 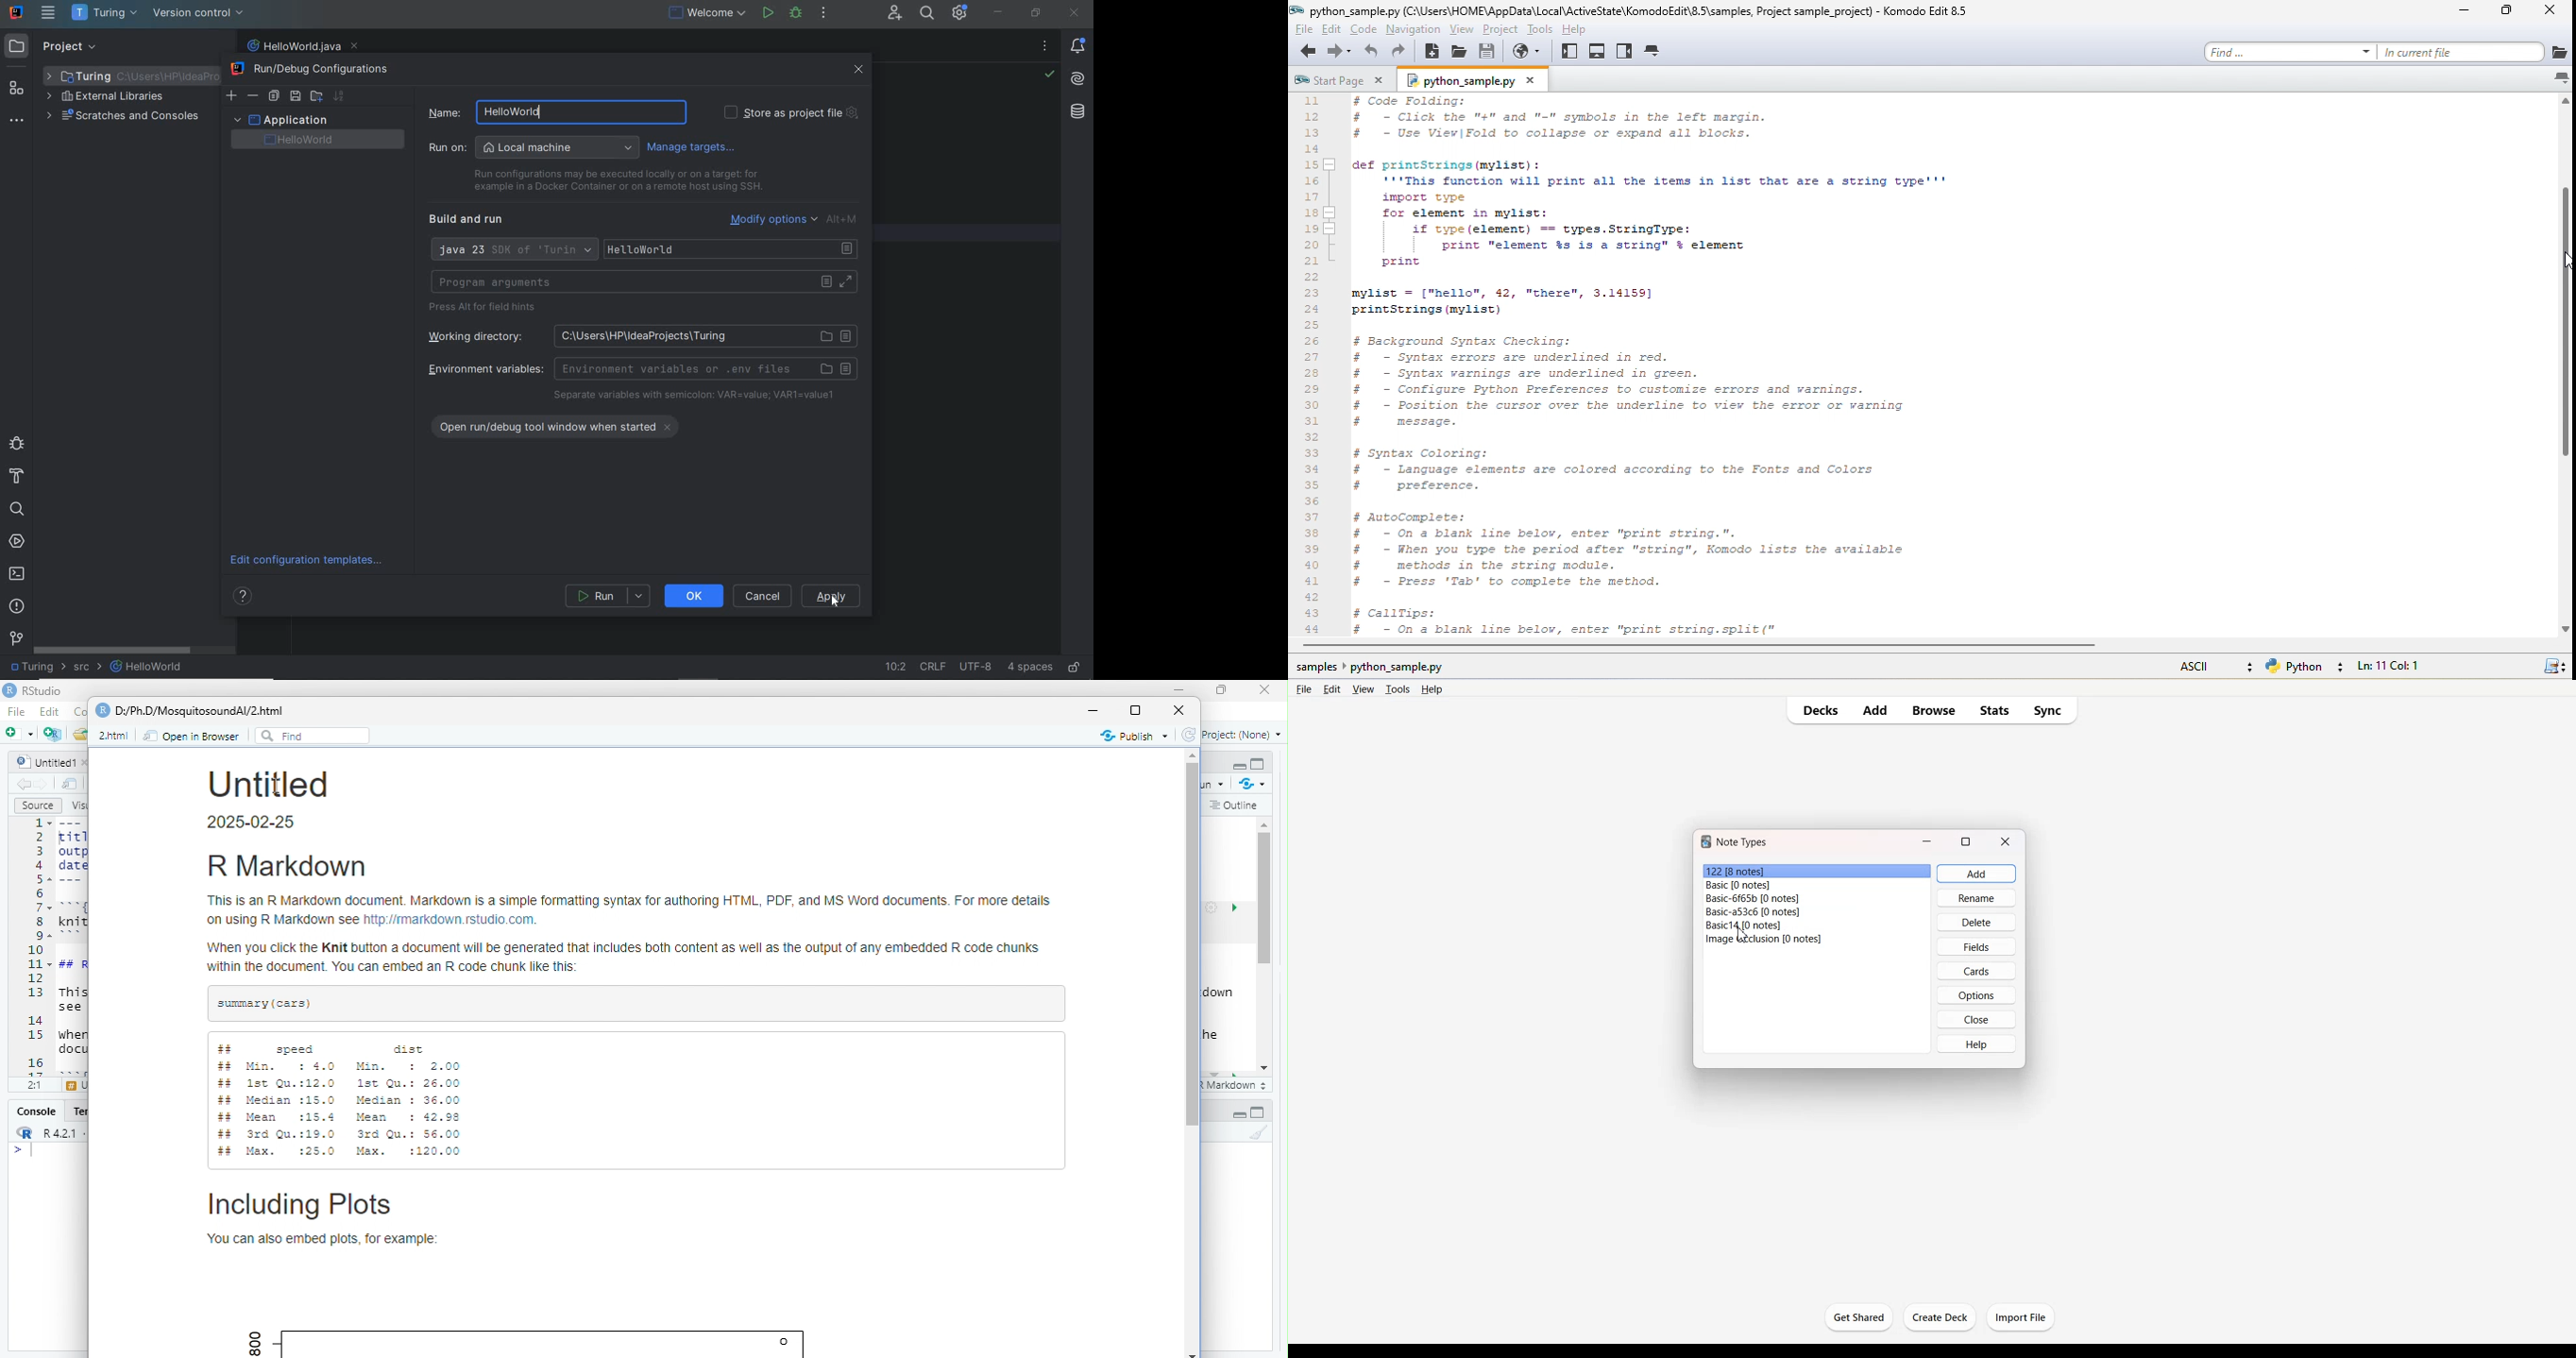 What do you see at coordinates (1259, 1133) in the screenshot?
I see `clean` at bounding box center [1259, 1133].